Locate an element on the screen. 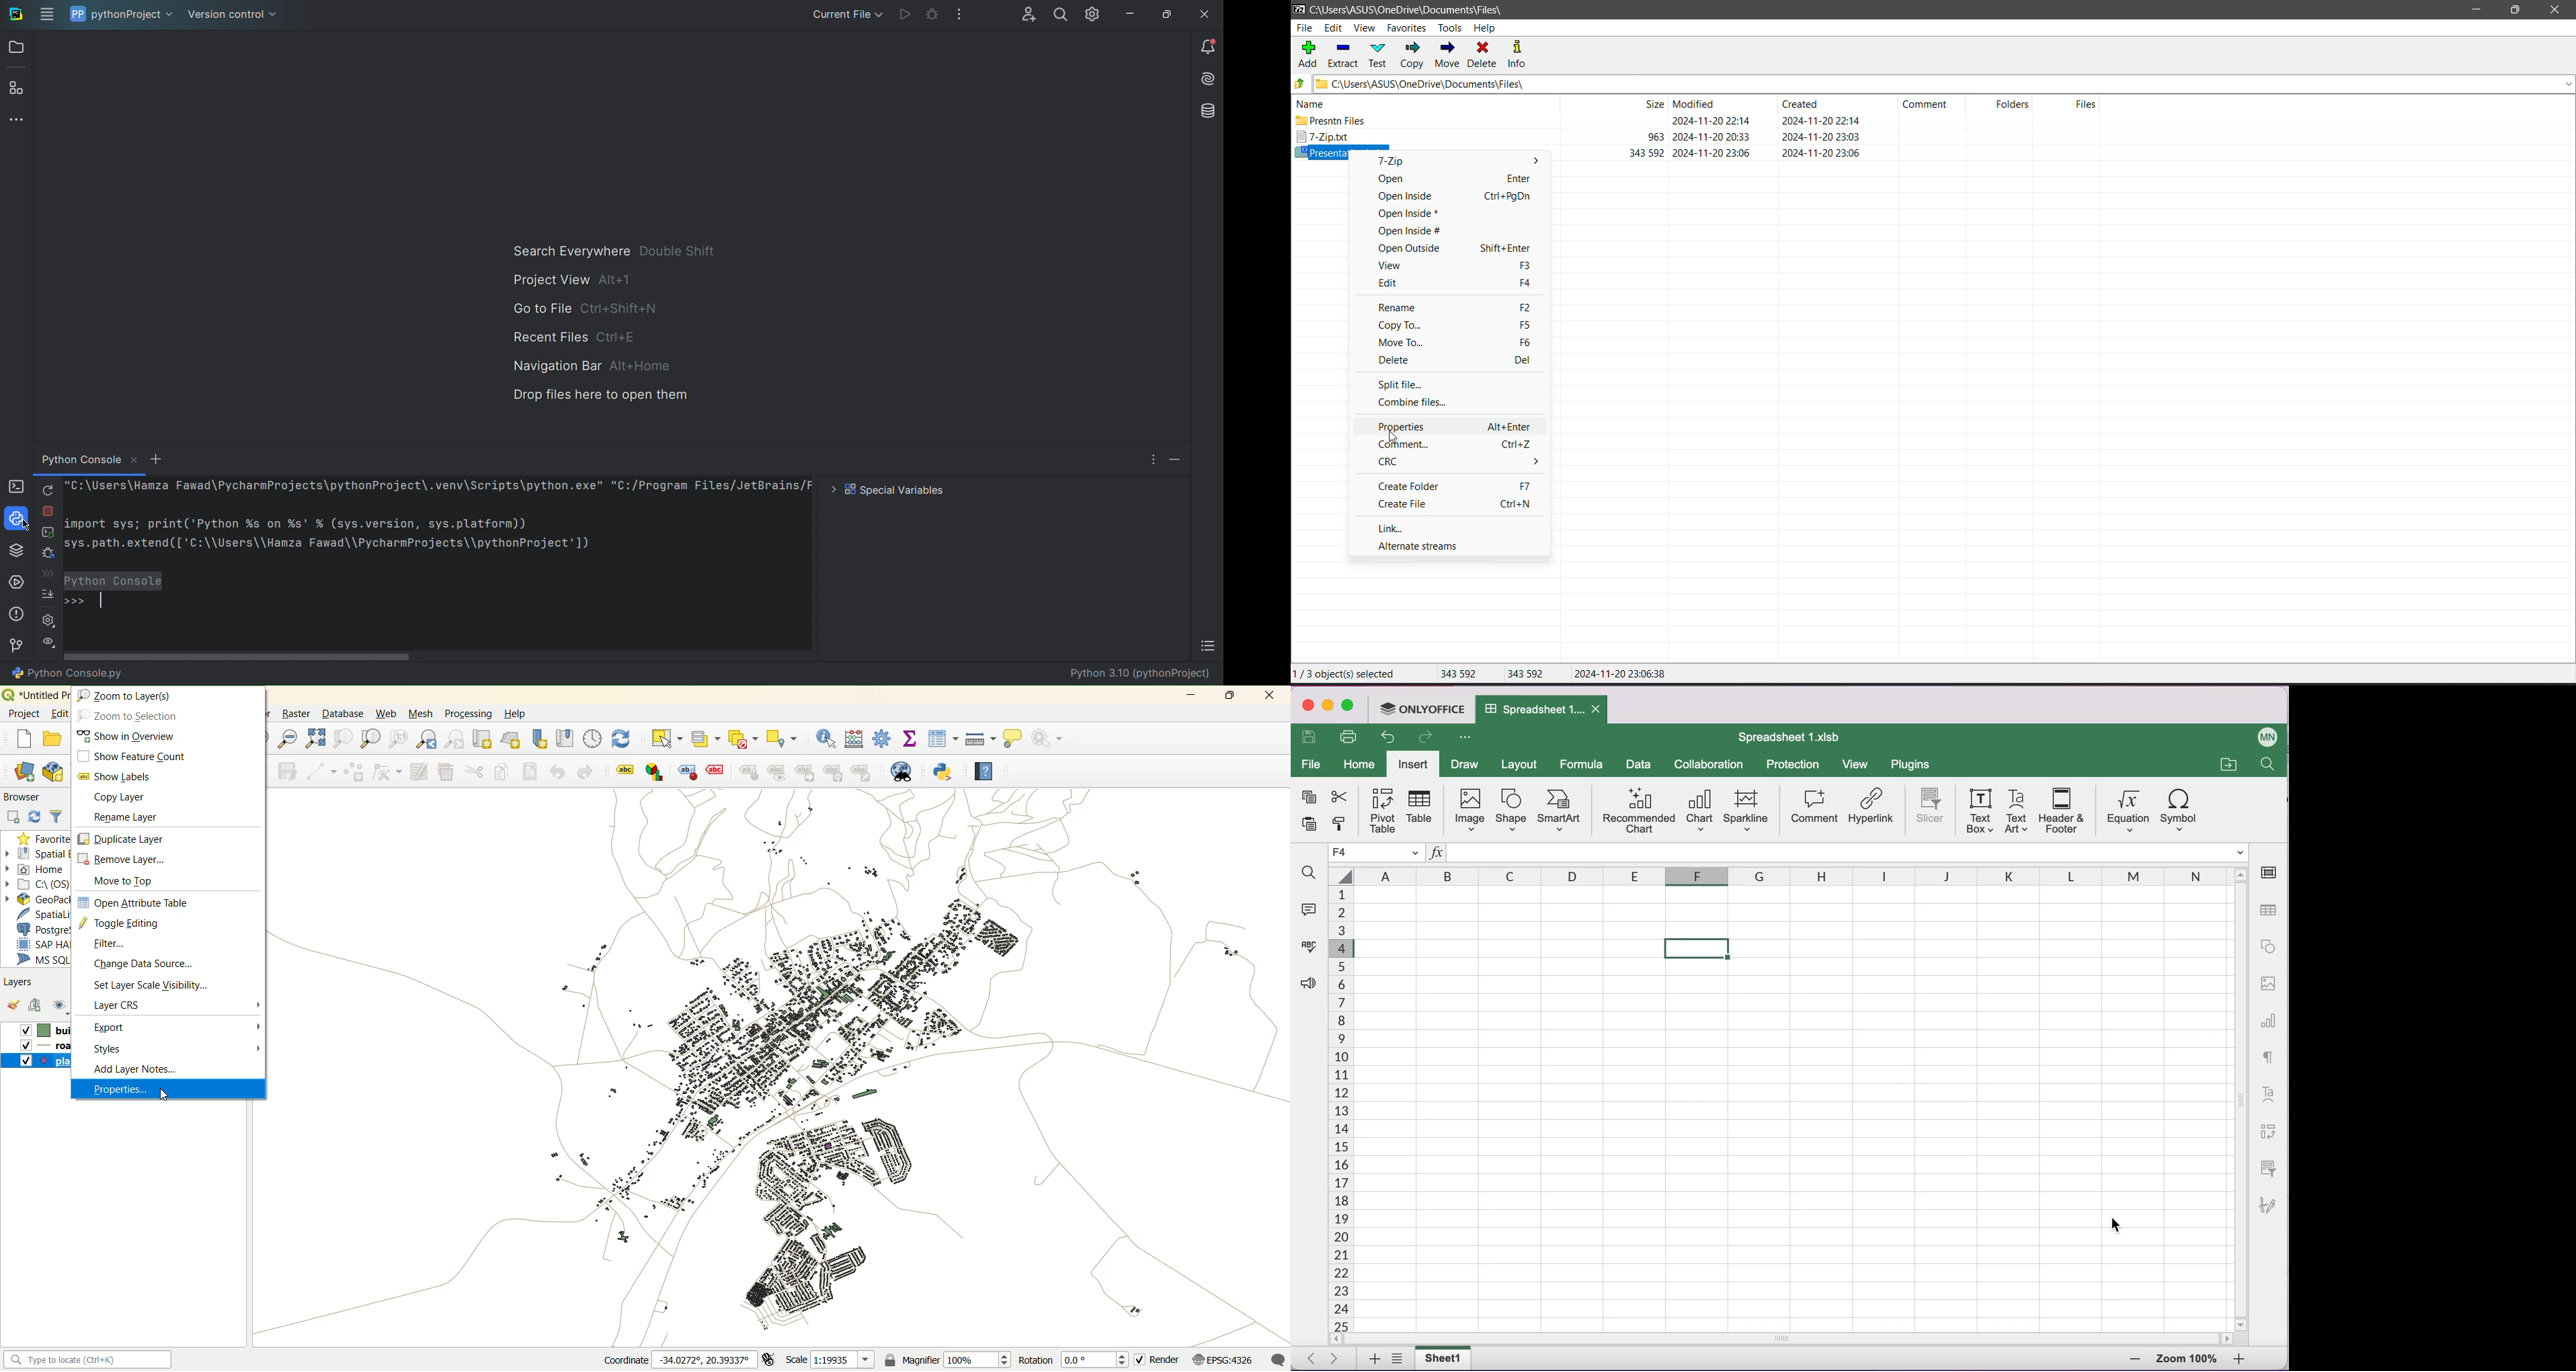  tab is located at coordinates (1541, 710).